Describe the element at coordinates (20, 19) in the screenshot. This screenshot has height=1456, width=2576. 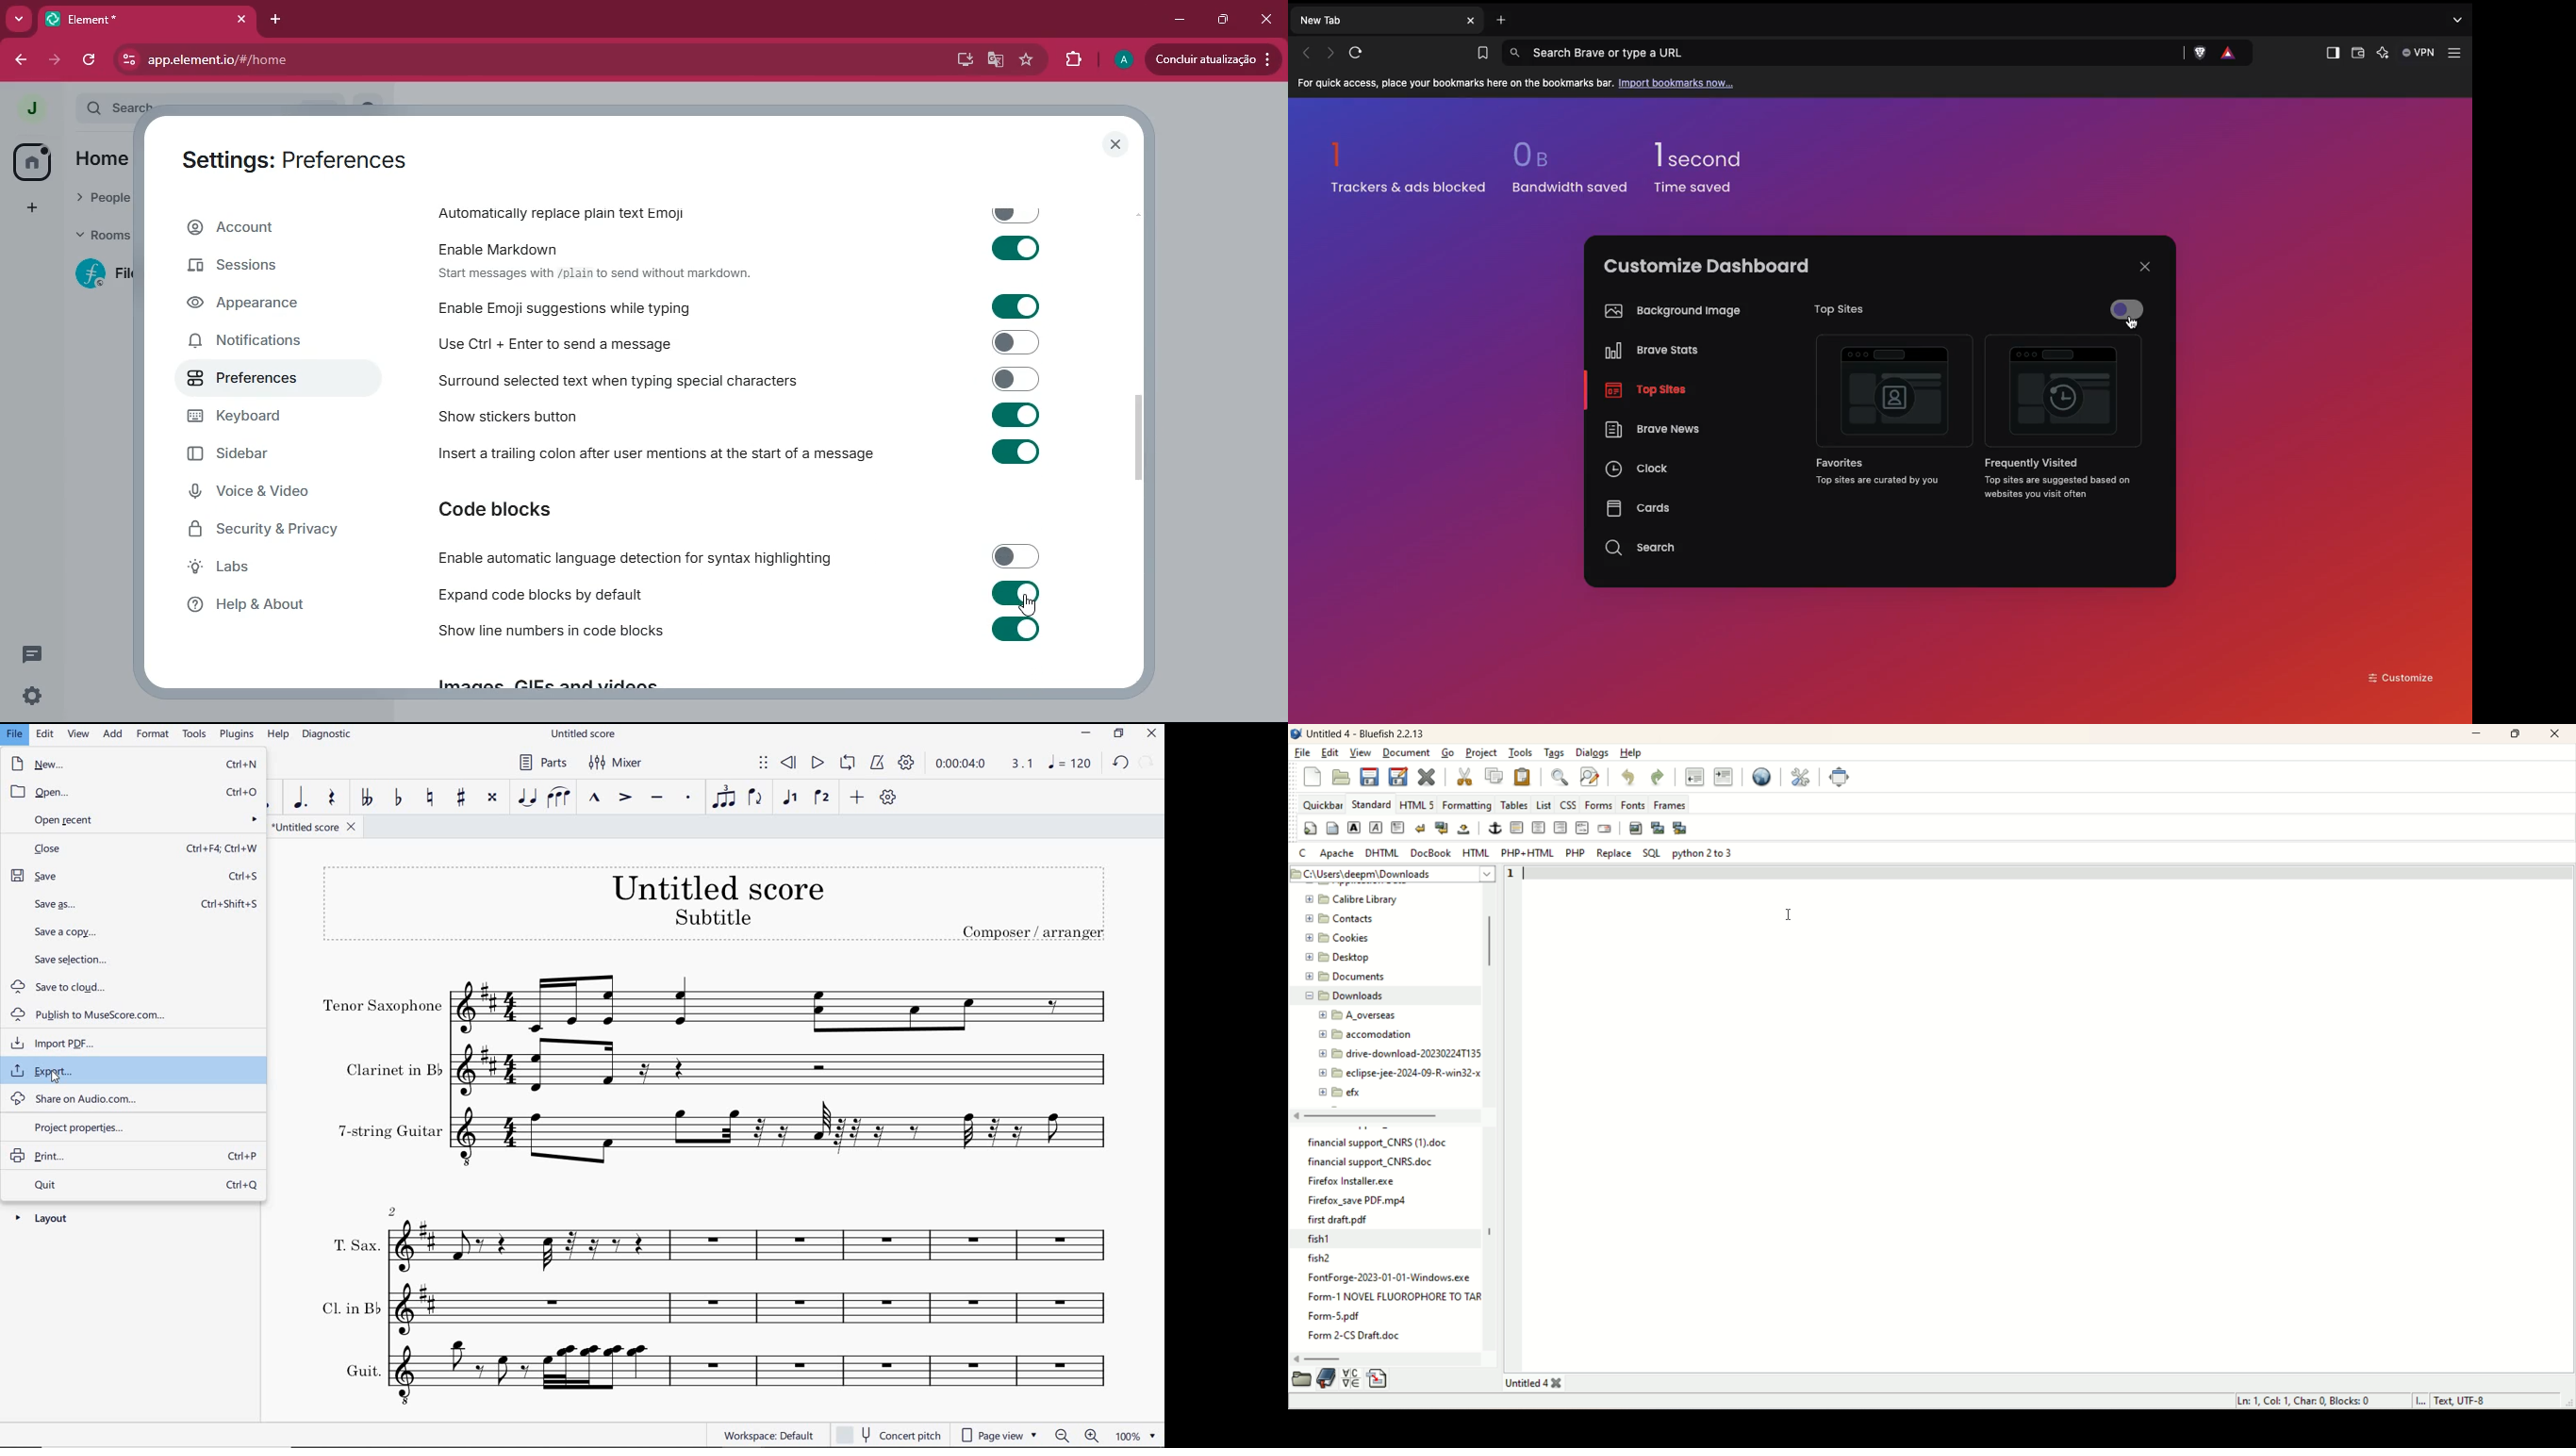
I see `more` at that location.